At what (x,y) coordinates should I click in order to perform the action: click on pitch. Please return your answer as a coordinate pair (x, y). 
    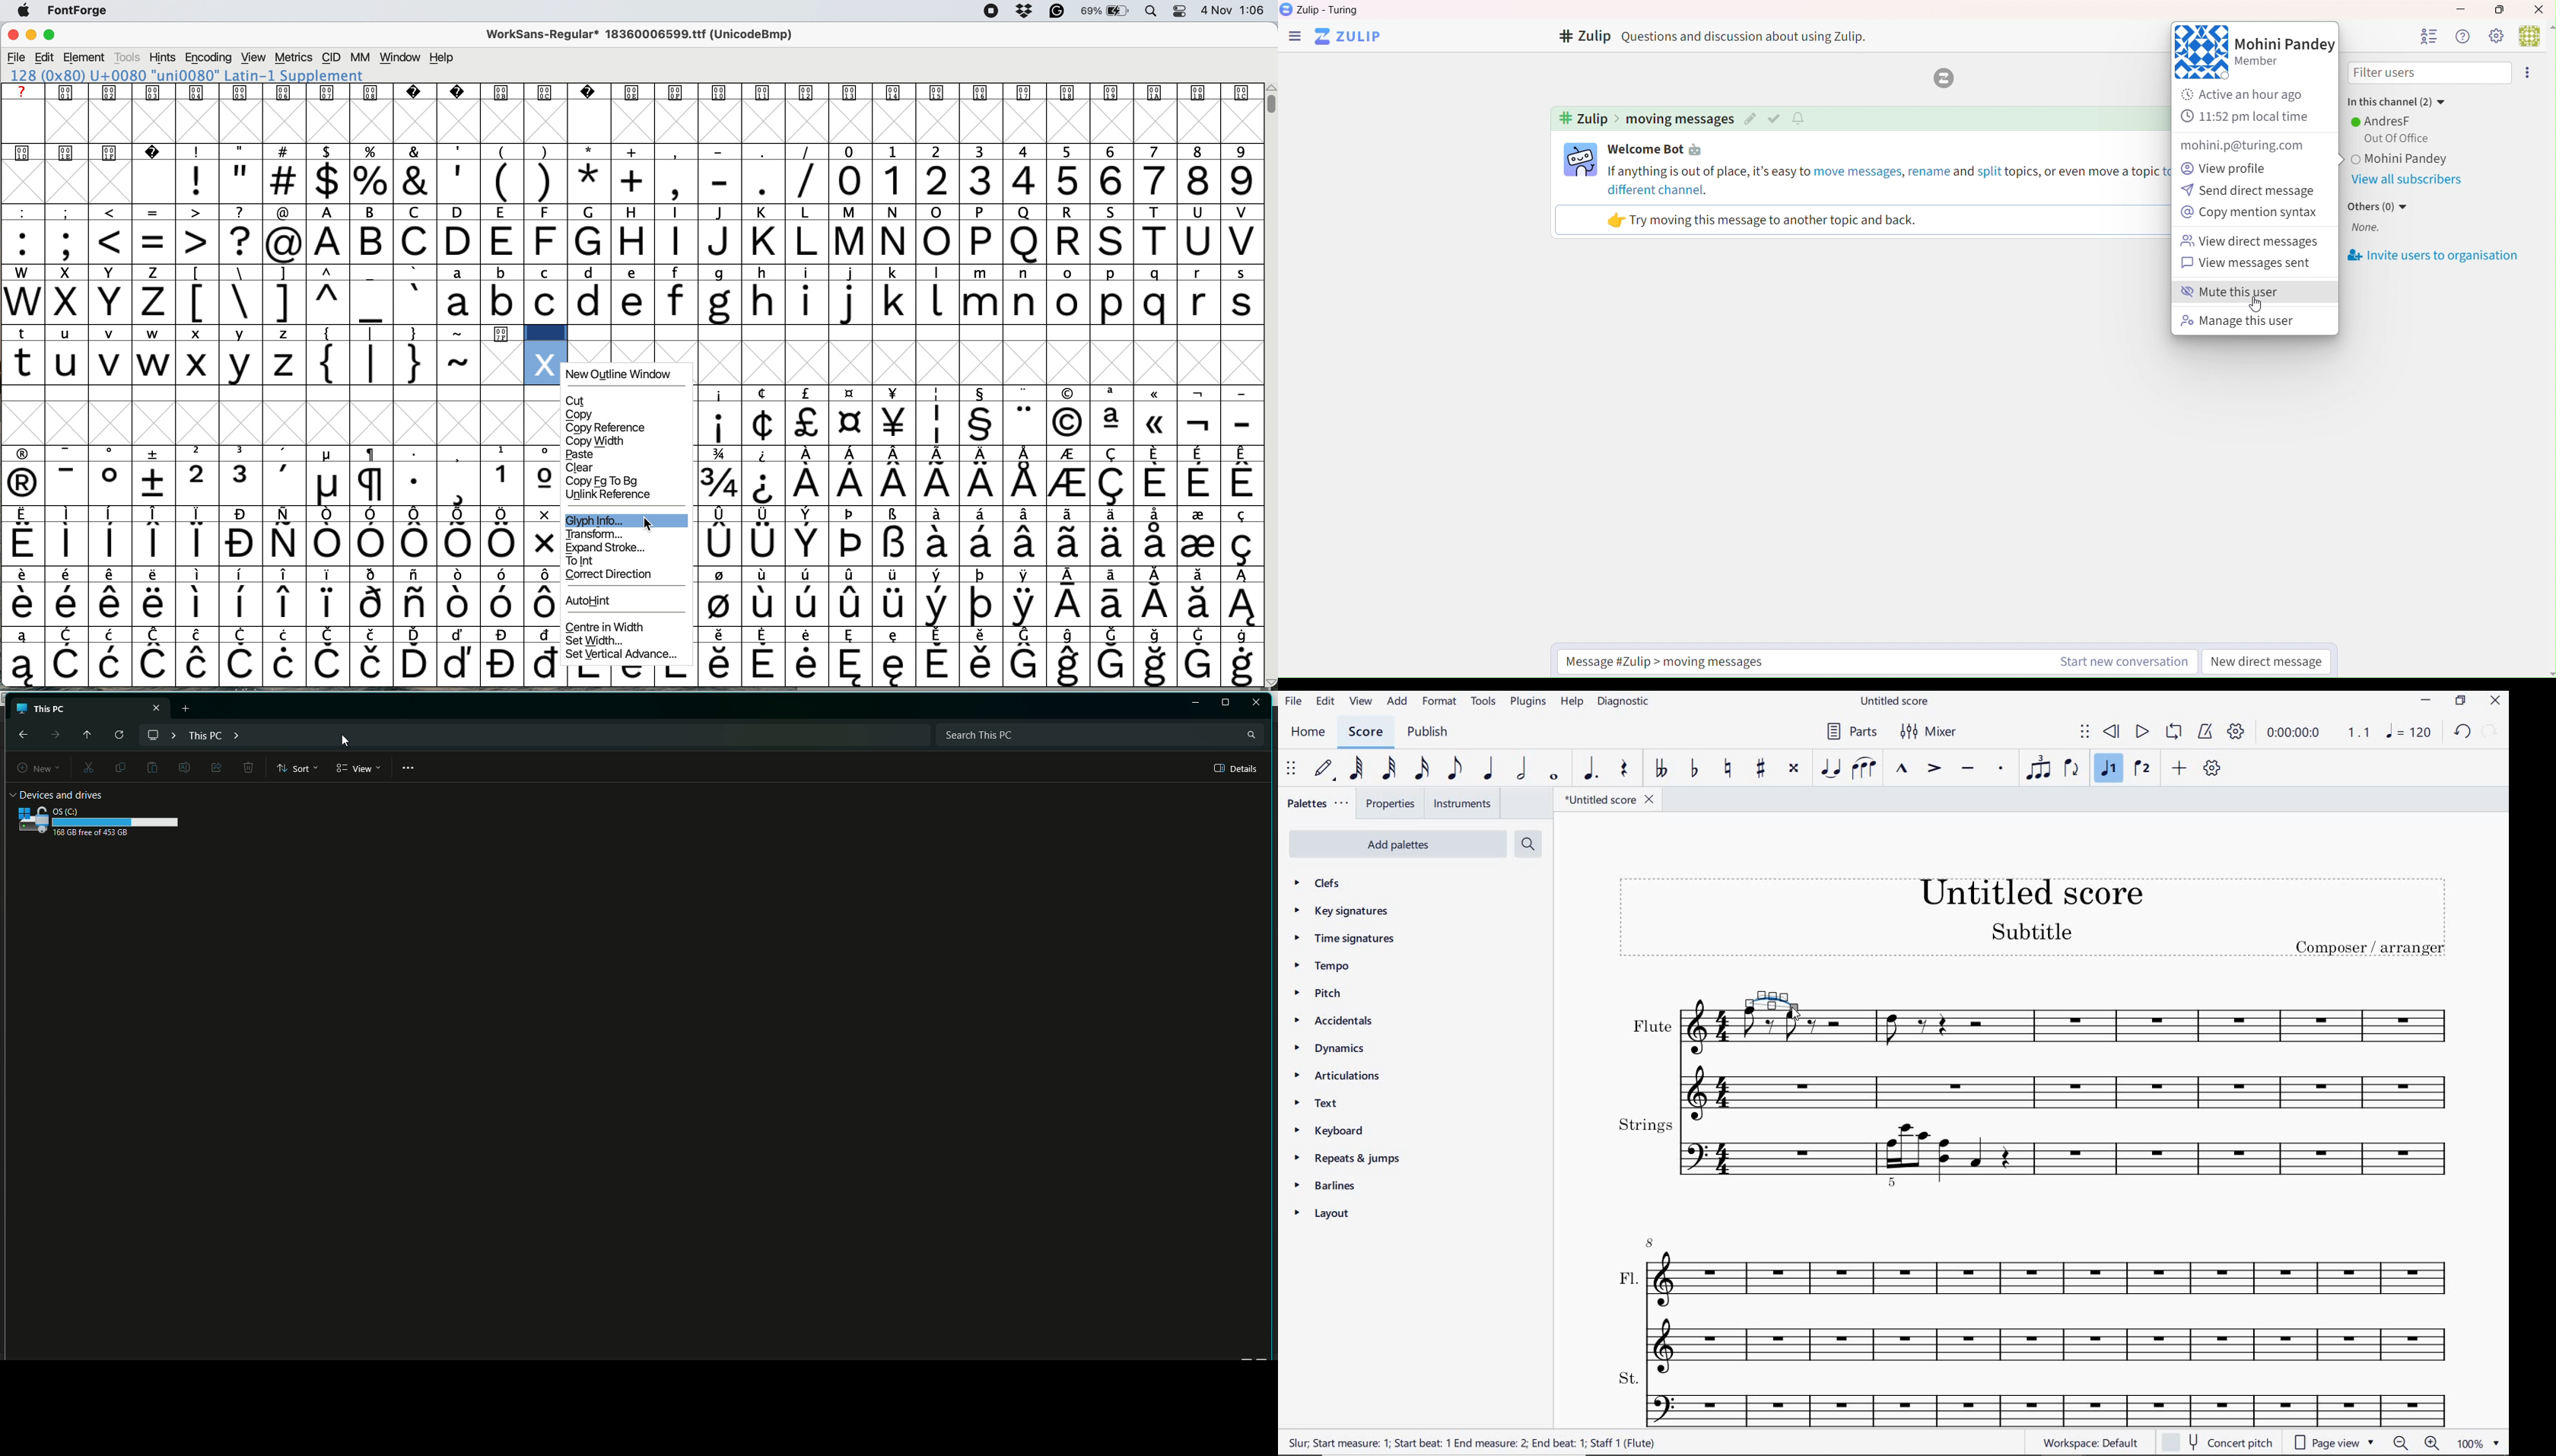
    Looking at the image, I should click on (1324, 994).